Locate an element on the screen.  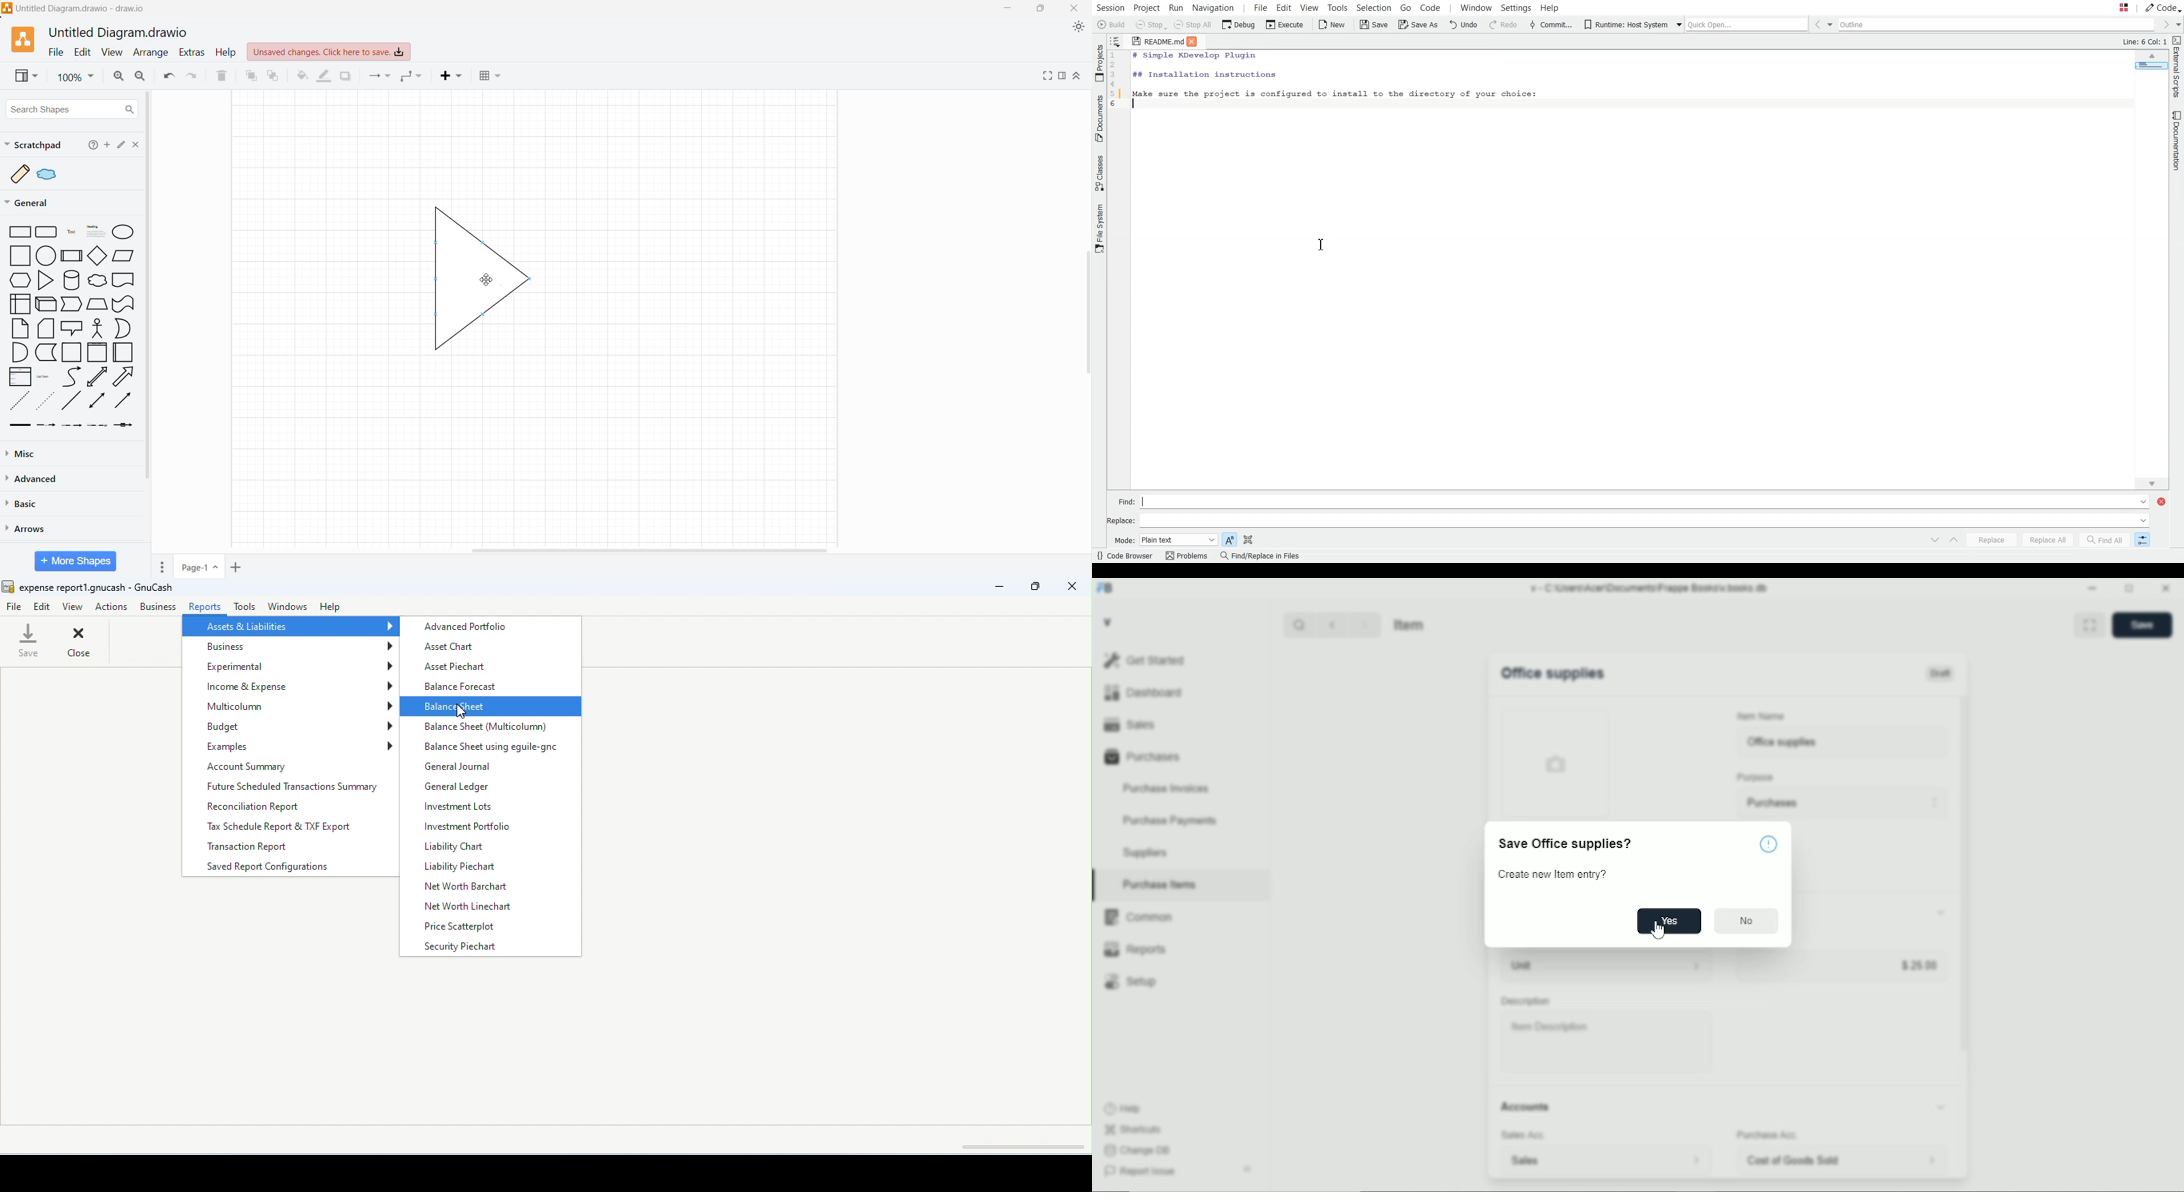
purchase acc. is located at coordinates (1768, 1135).